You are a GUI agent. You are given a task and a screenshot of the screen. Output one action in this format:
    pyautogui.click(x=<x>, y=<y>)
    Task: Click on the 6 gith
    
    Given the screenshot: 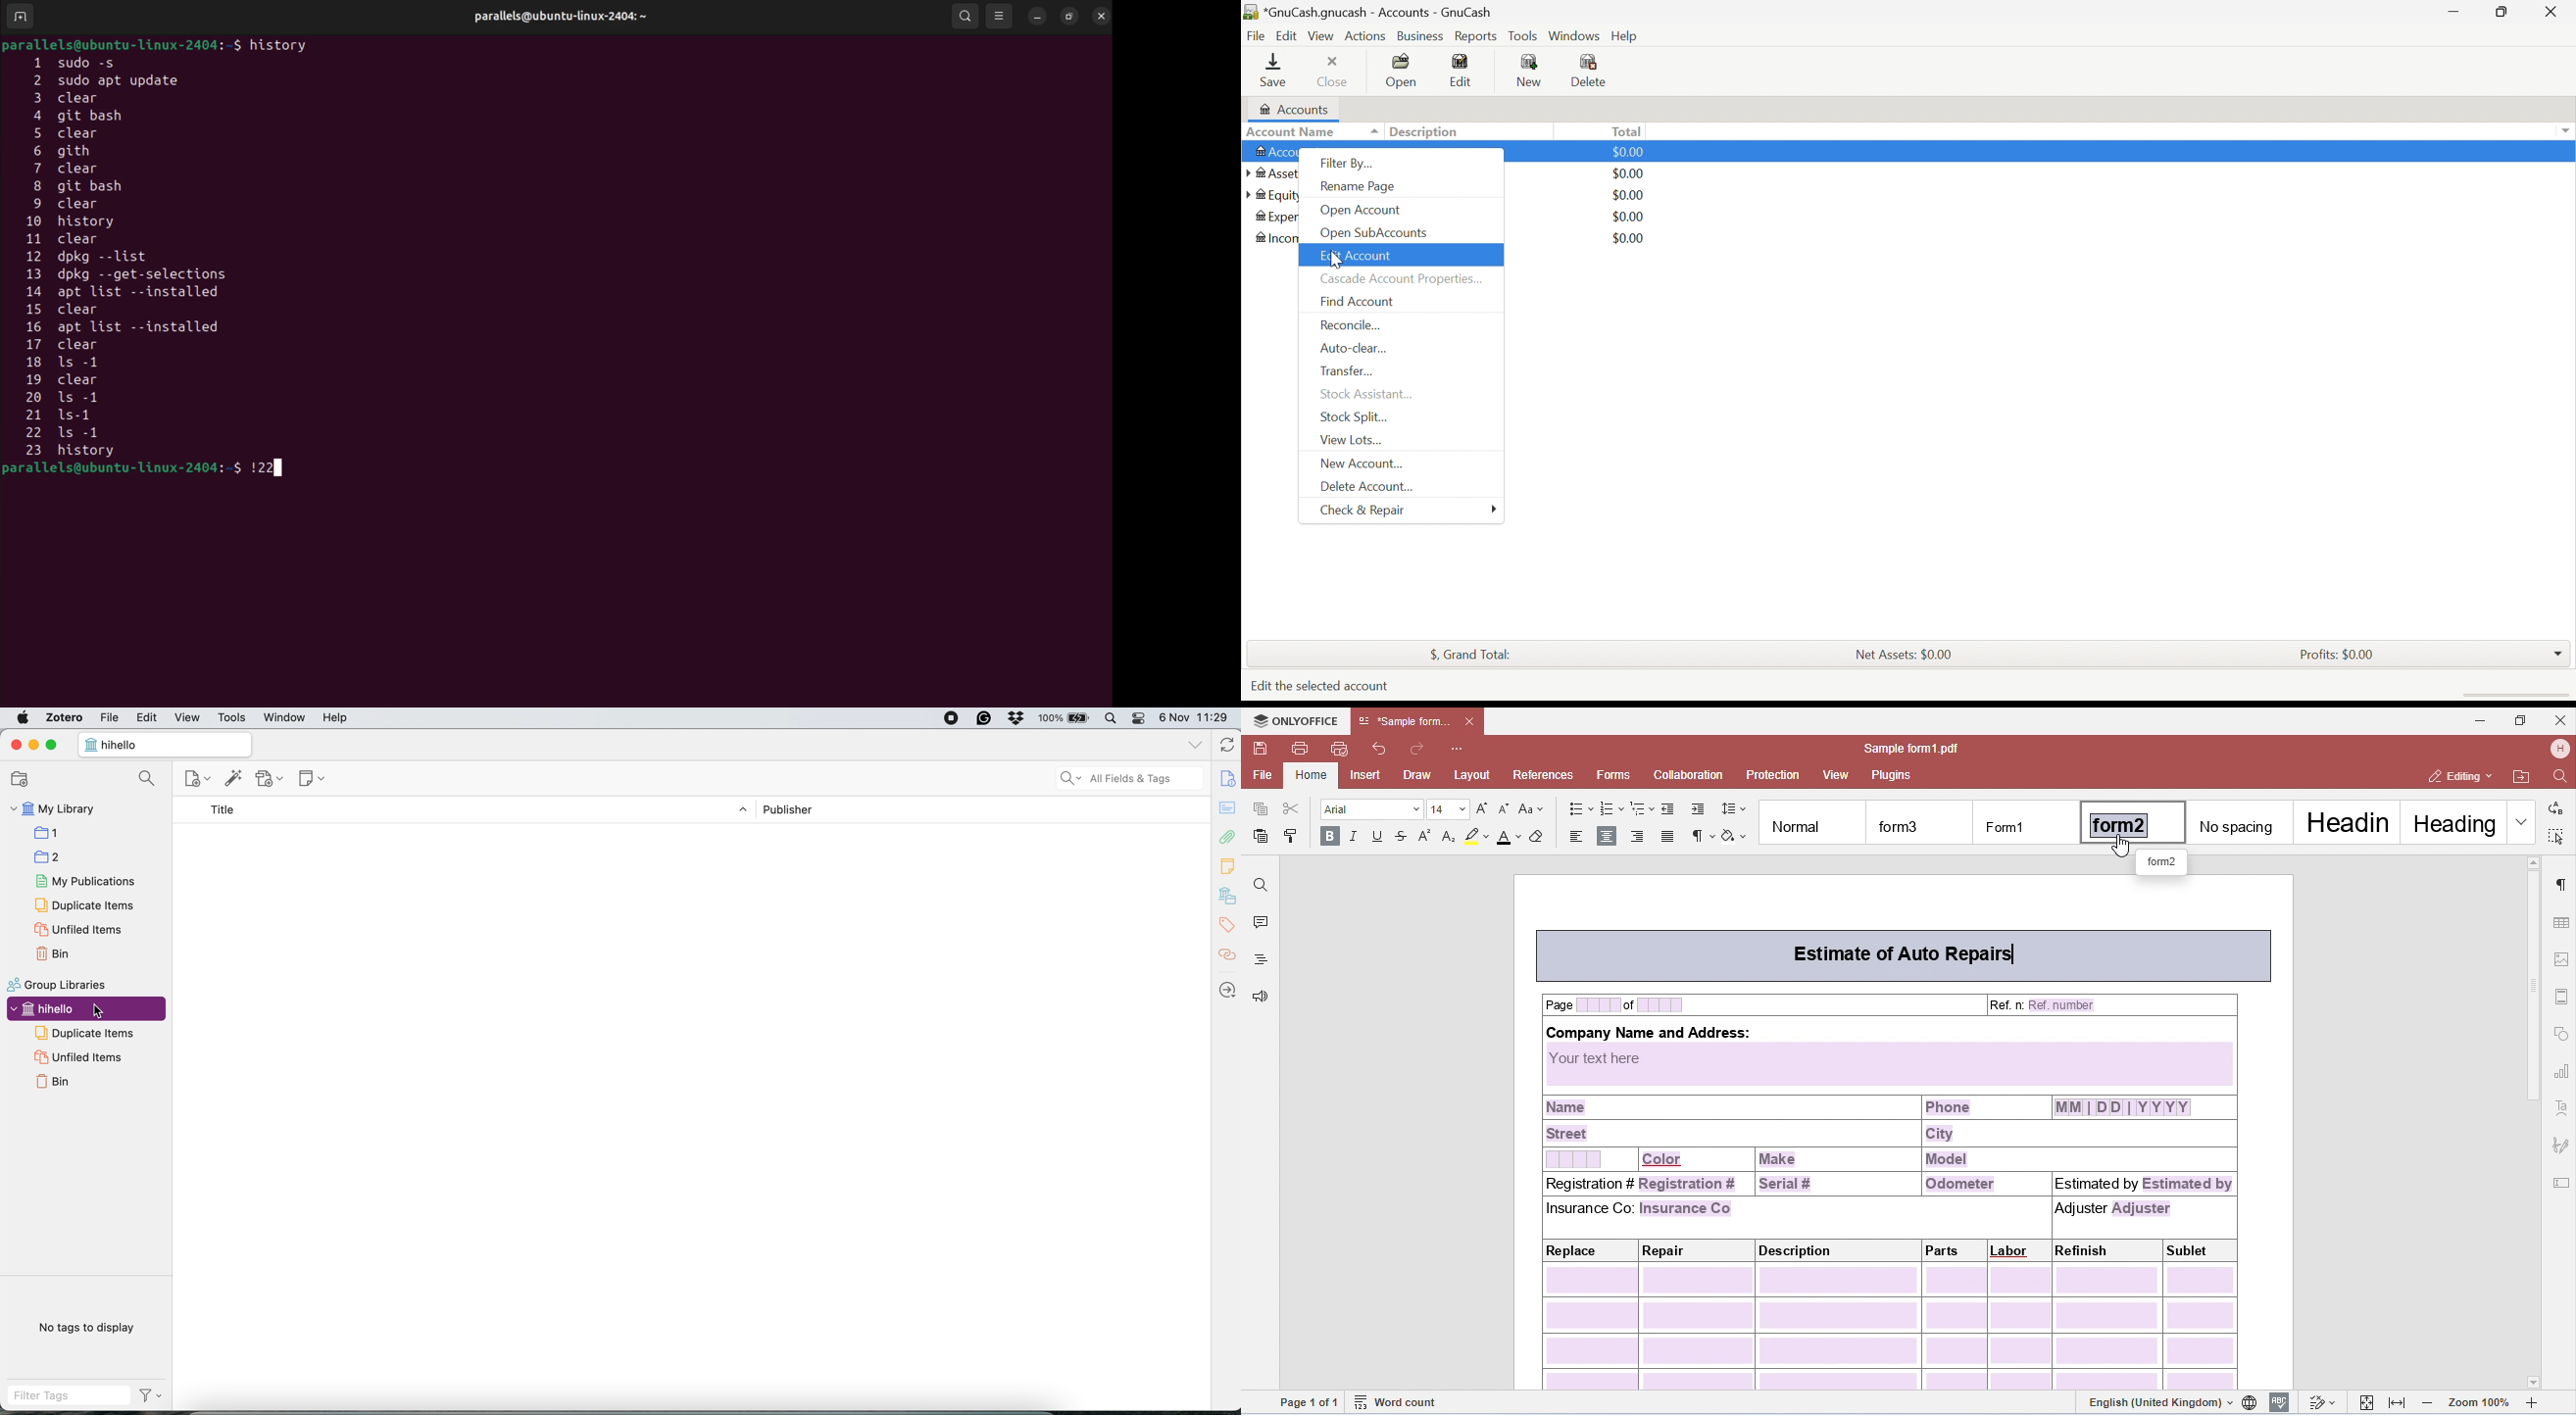 What is the action you would take?
    pyautogui.click(x=76, y=150)
    